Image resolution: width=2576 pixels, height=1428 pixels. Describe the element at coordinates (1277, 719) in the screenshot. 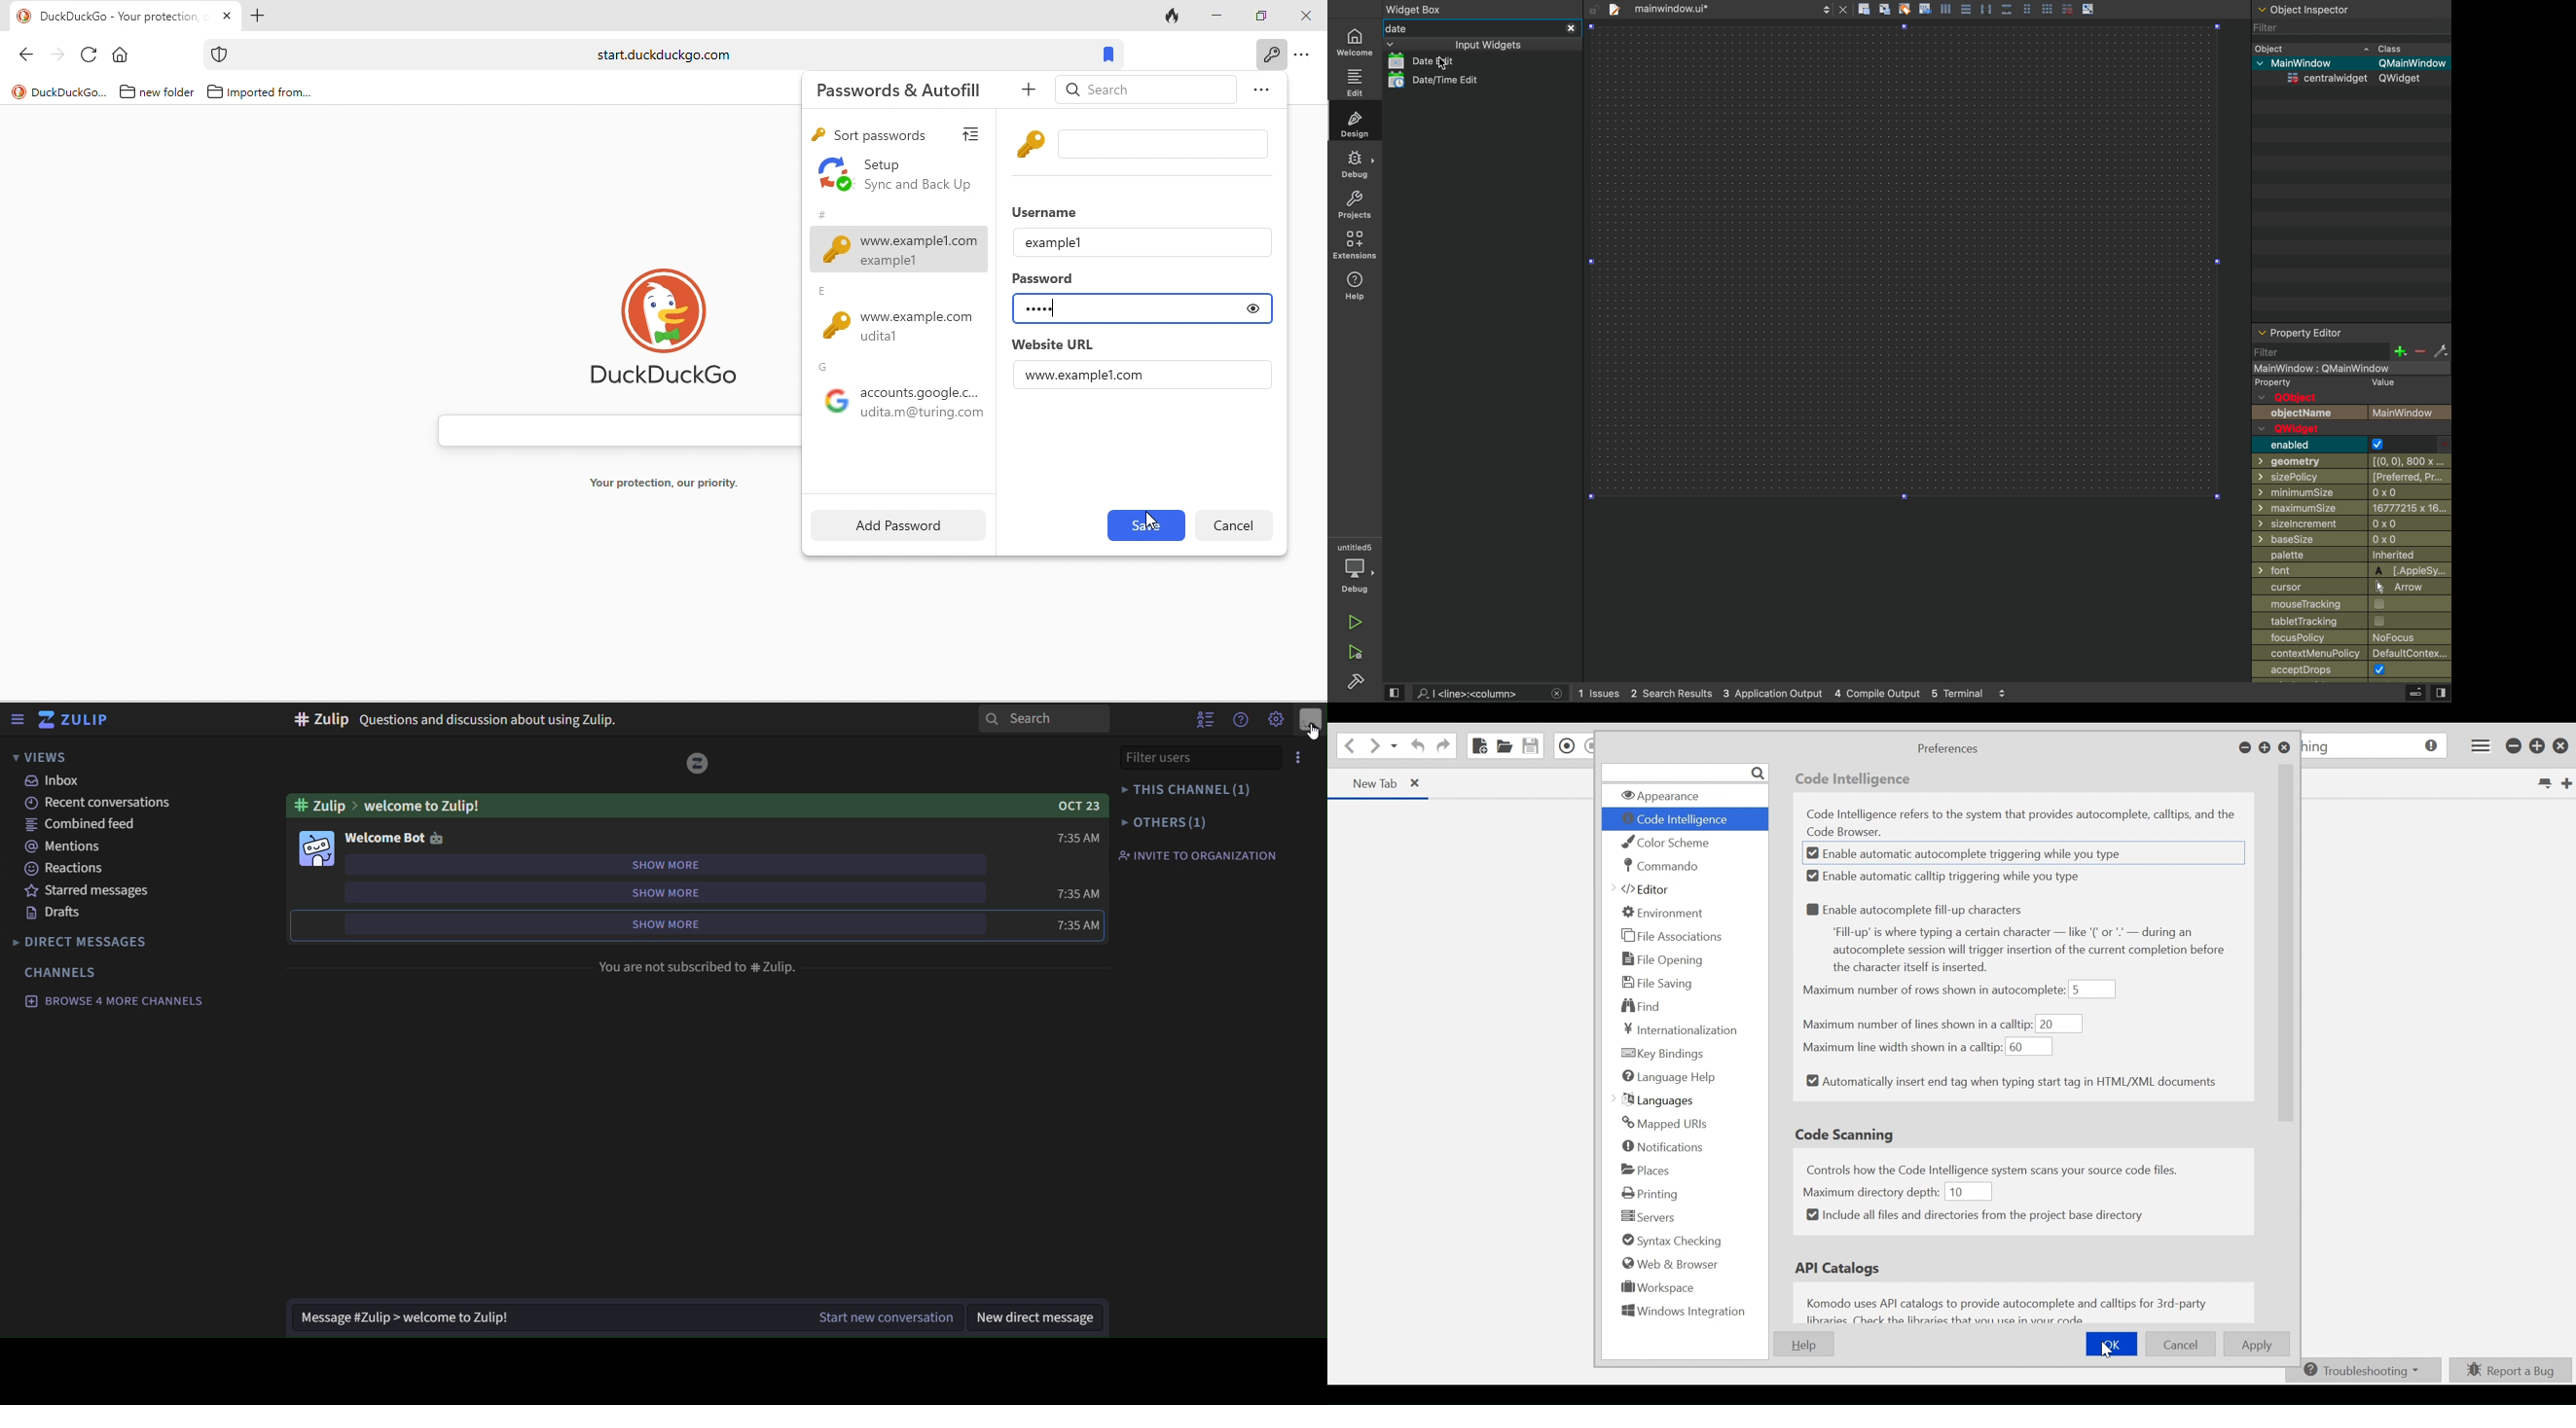

I see `Settings` at that location.